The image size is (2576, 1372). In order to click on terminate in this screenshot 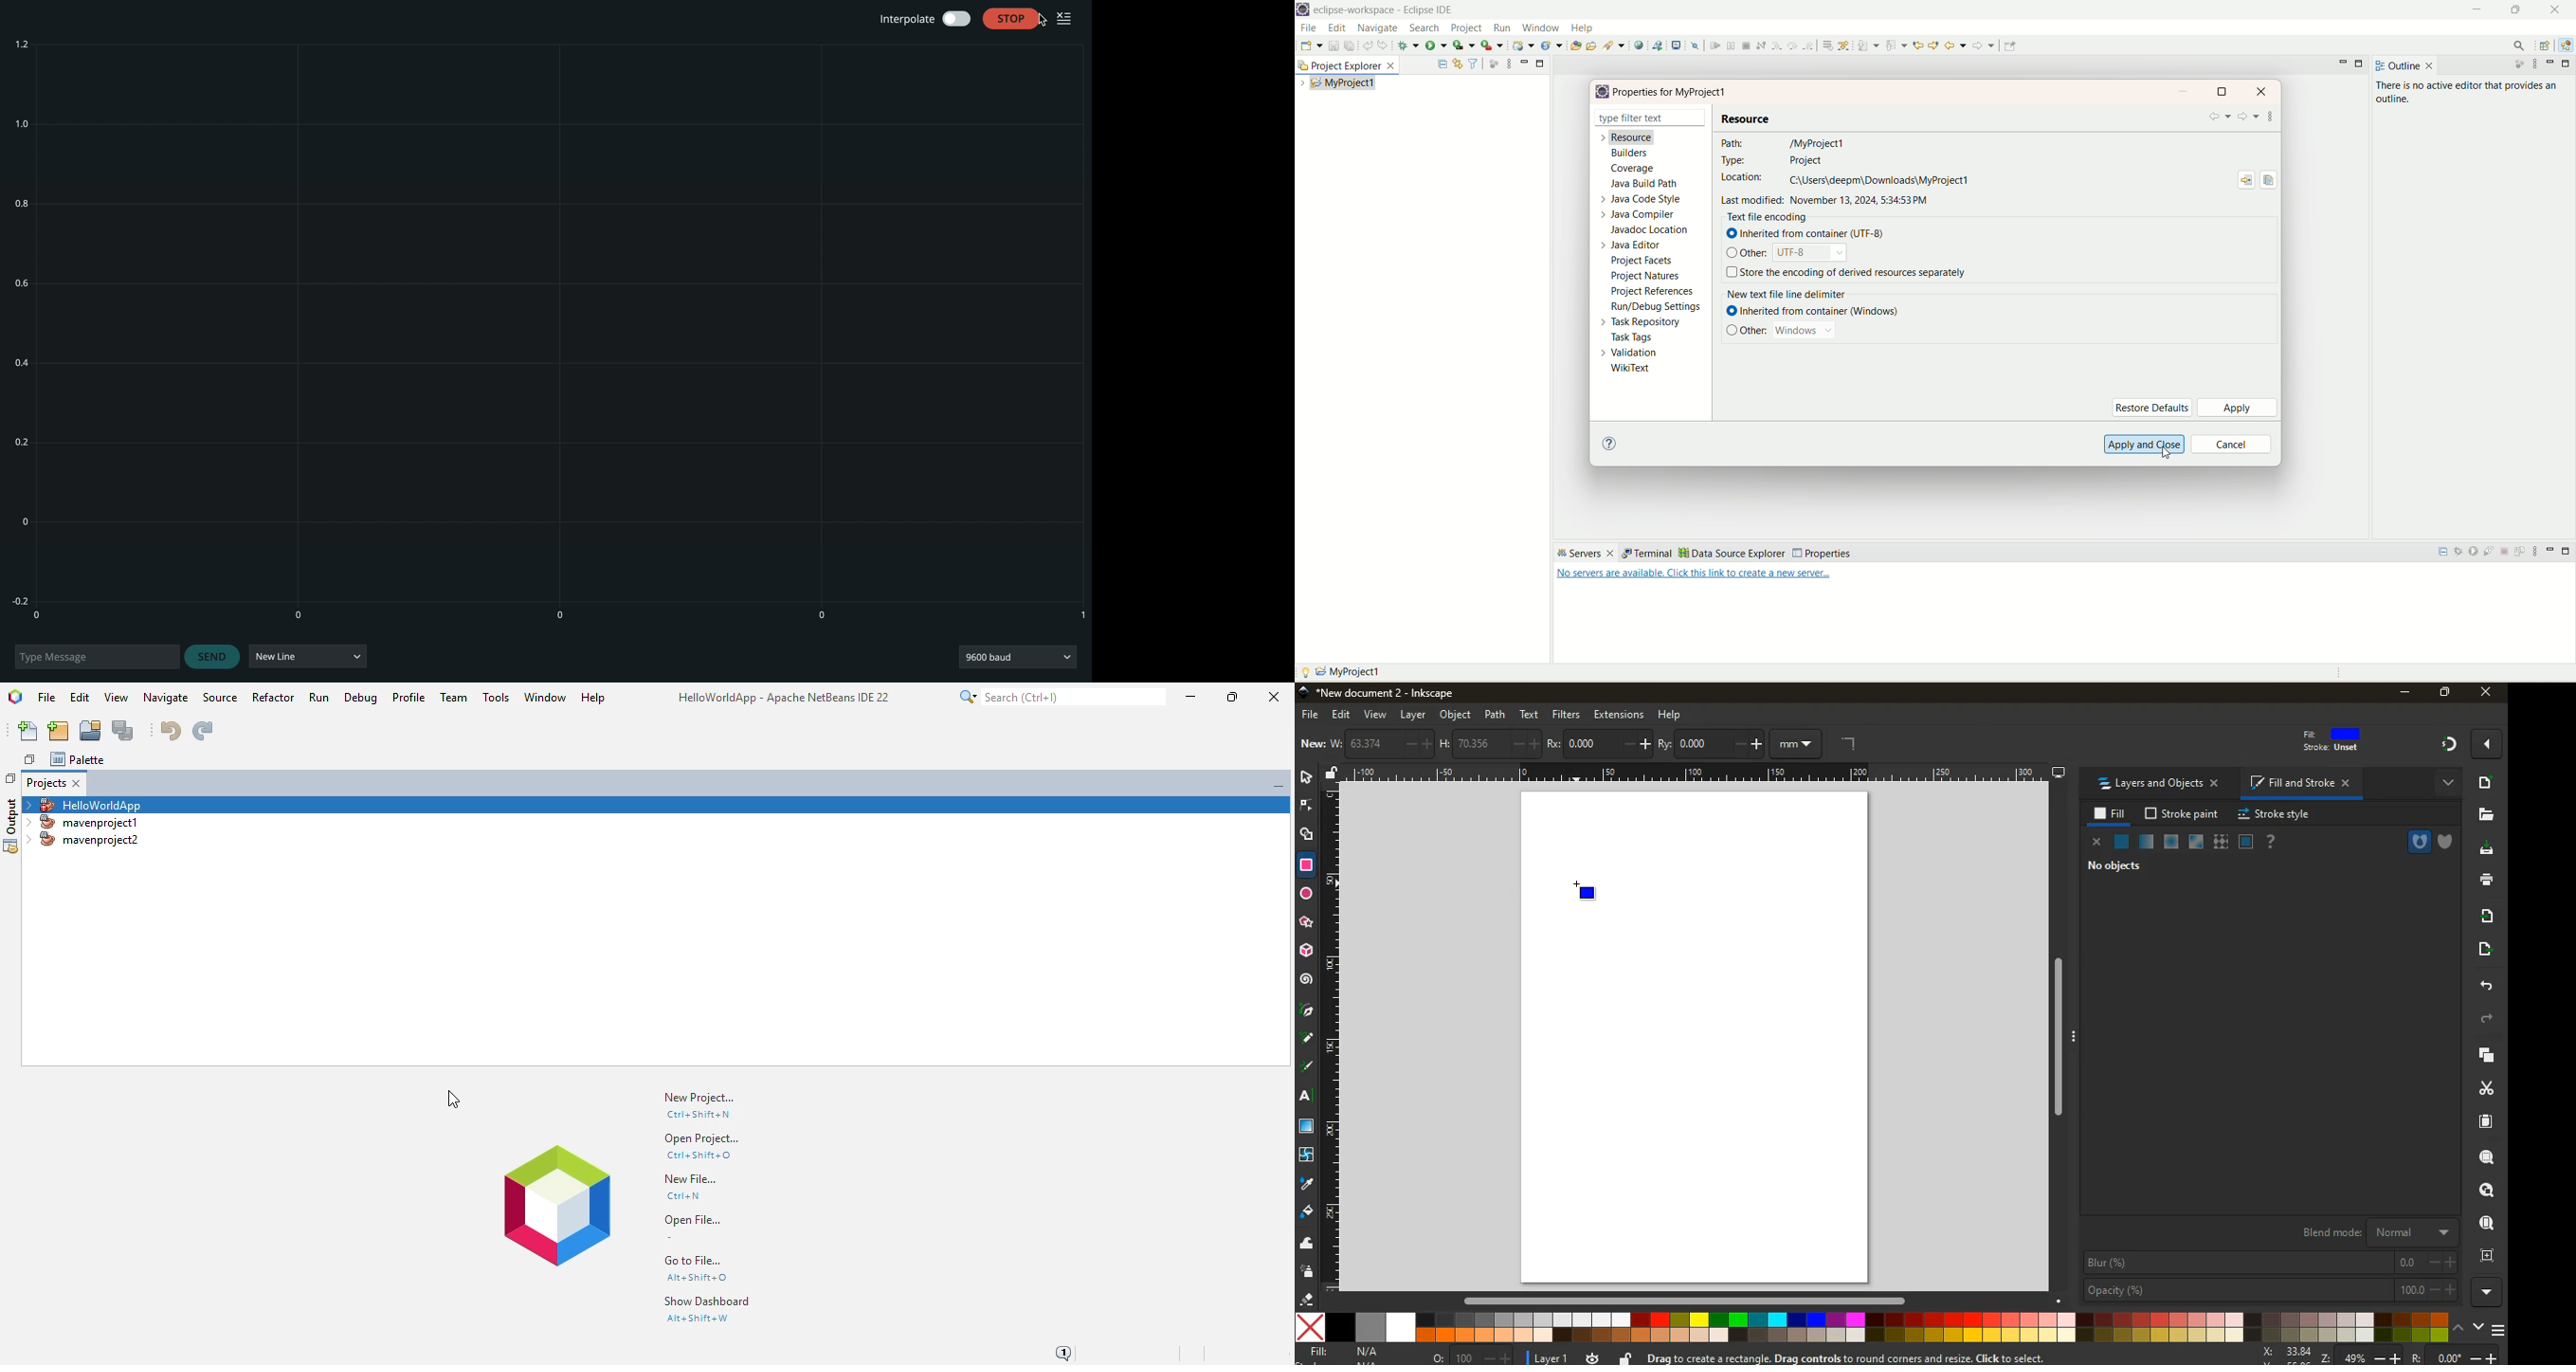, I will do `click(1747, 45)`.